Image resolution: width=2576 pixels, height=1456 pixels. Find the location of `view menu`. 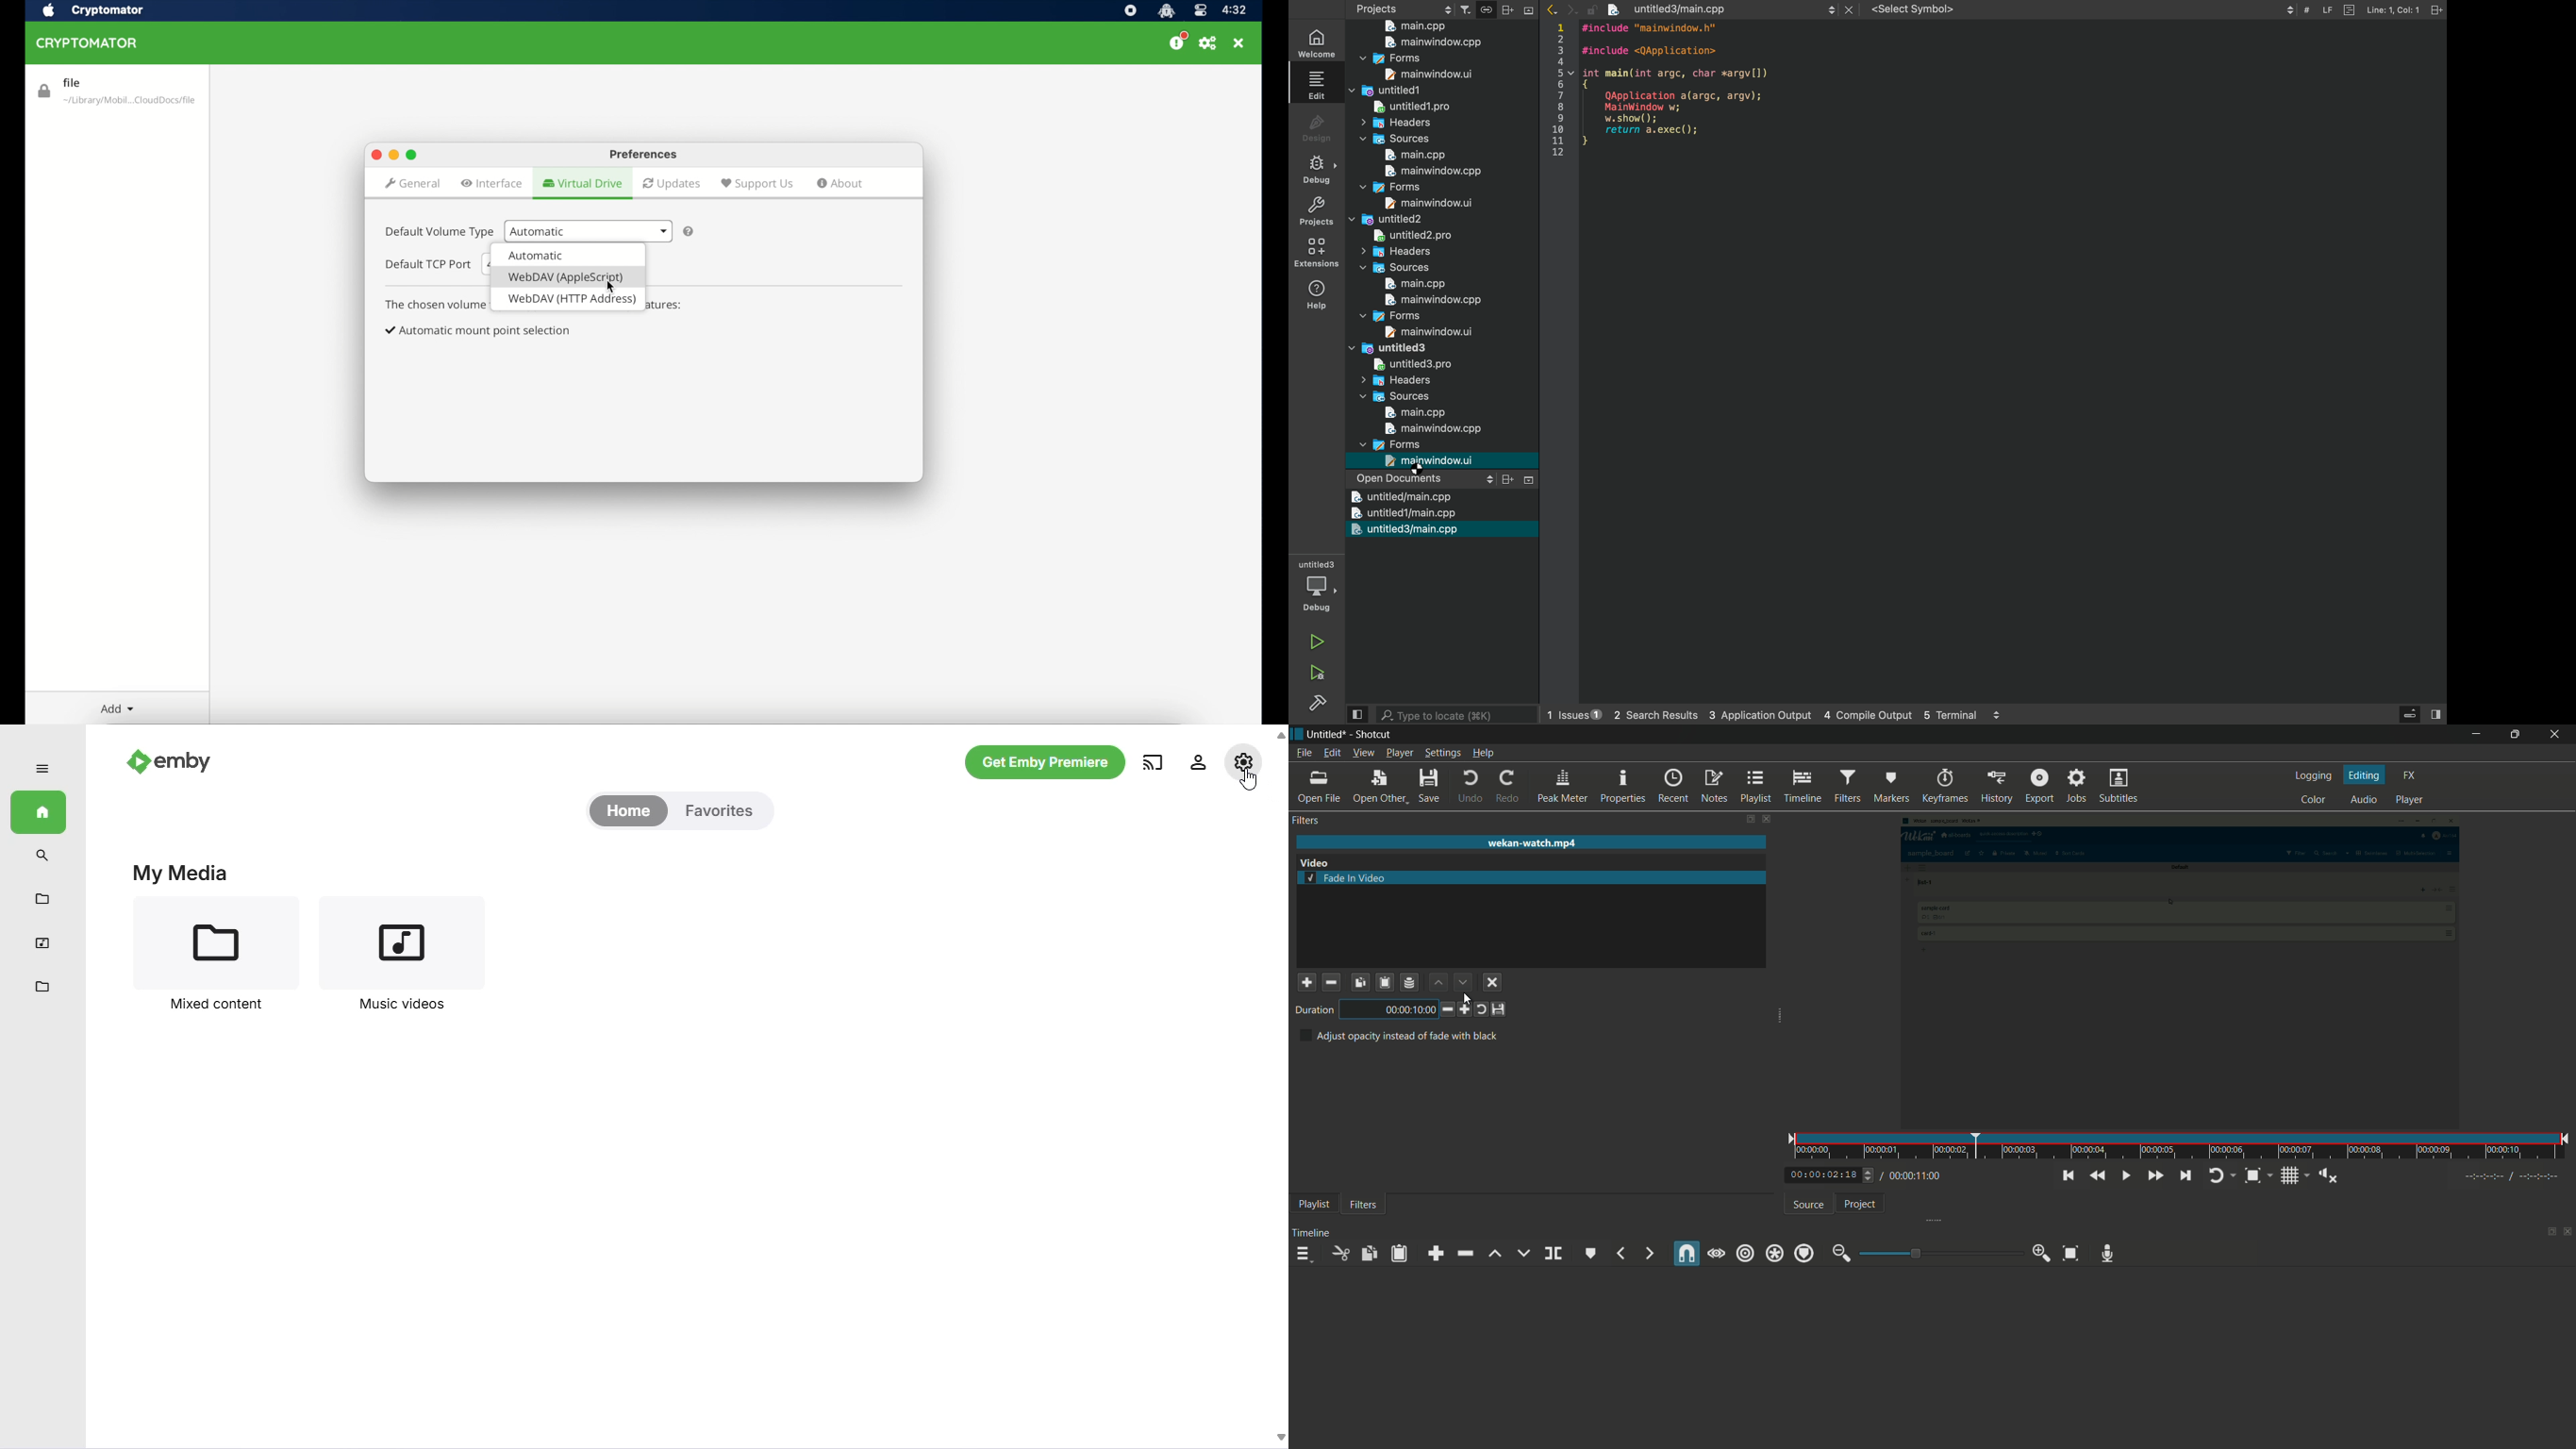

view menu is located at coordinates (1364, 753).